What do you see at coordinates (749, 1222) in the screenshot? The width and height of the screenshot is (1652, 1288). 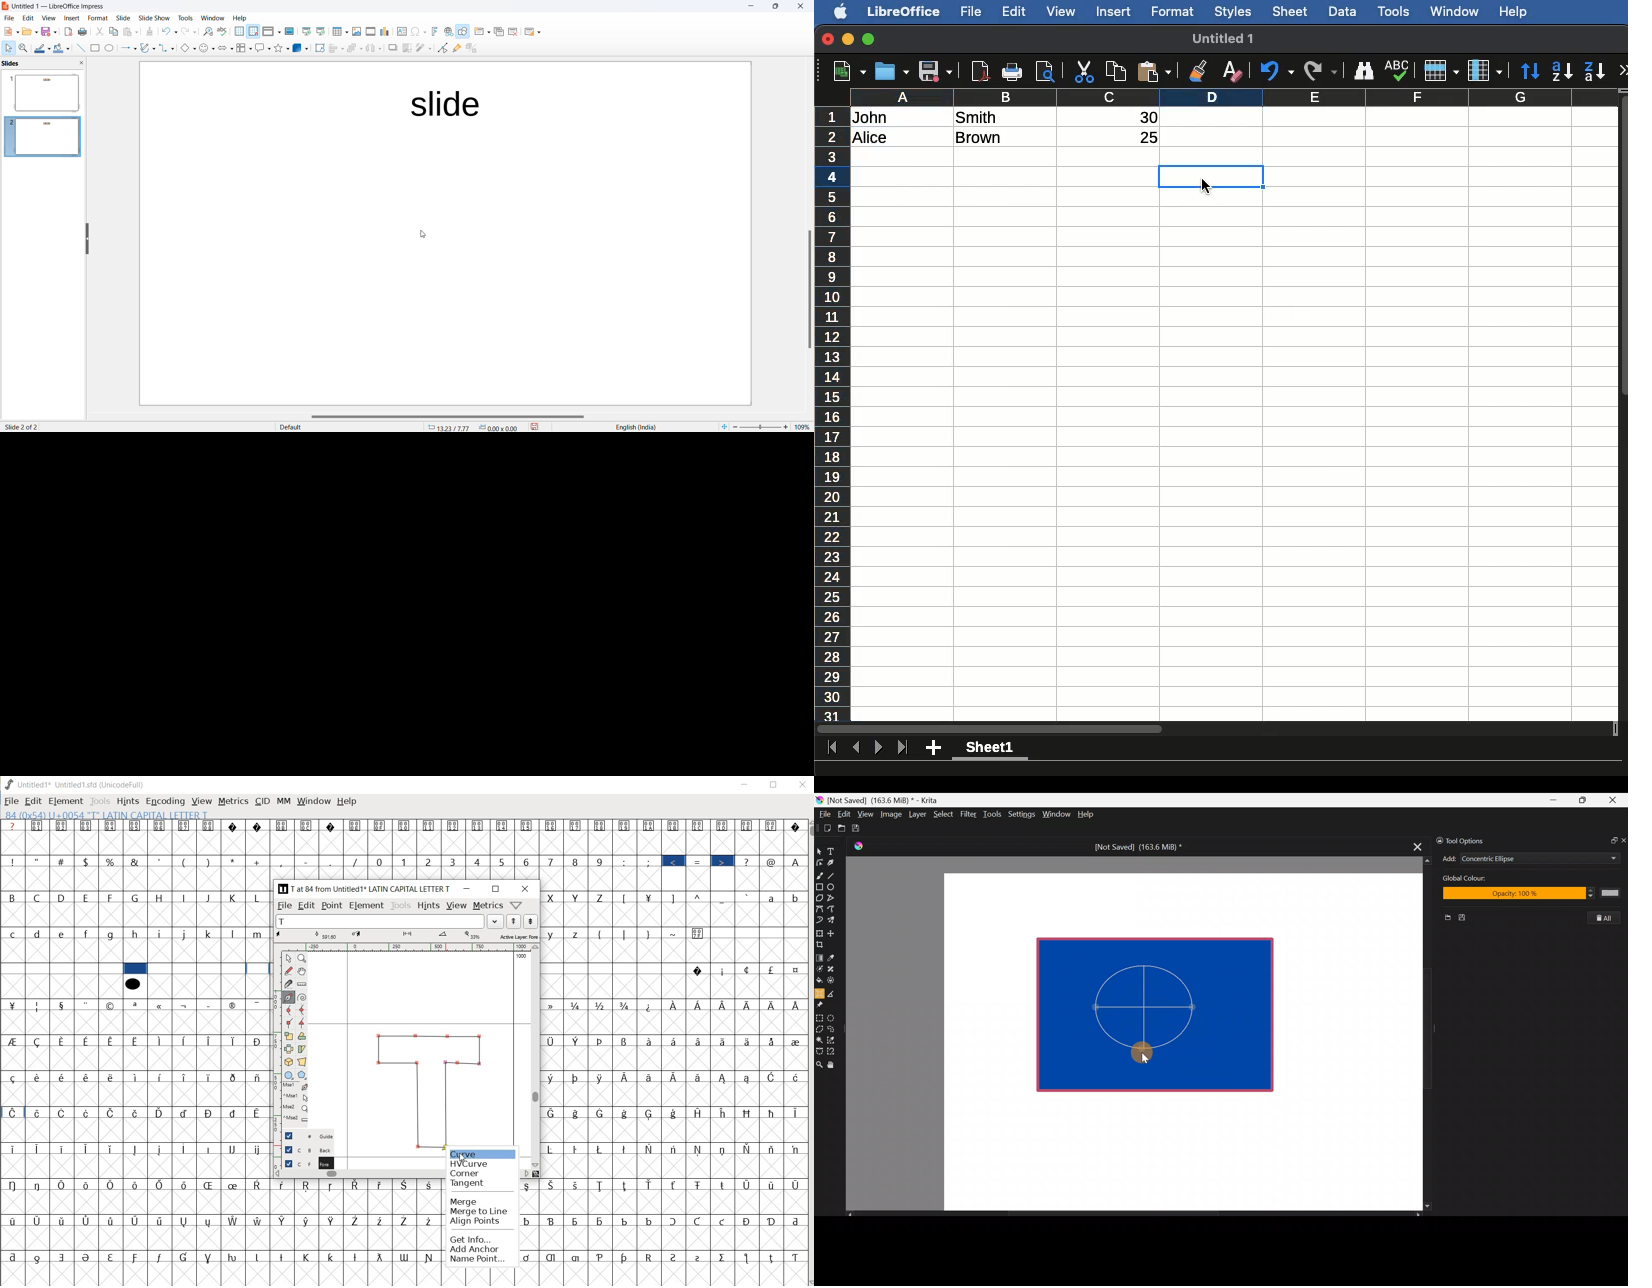 I see `Symbol` at bounding box center [749, 1222].